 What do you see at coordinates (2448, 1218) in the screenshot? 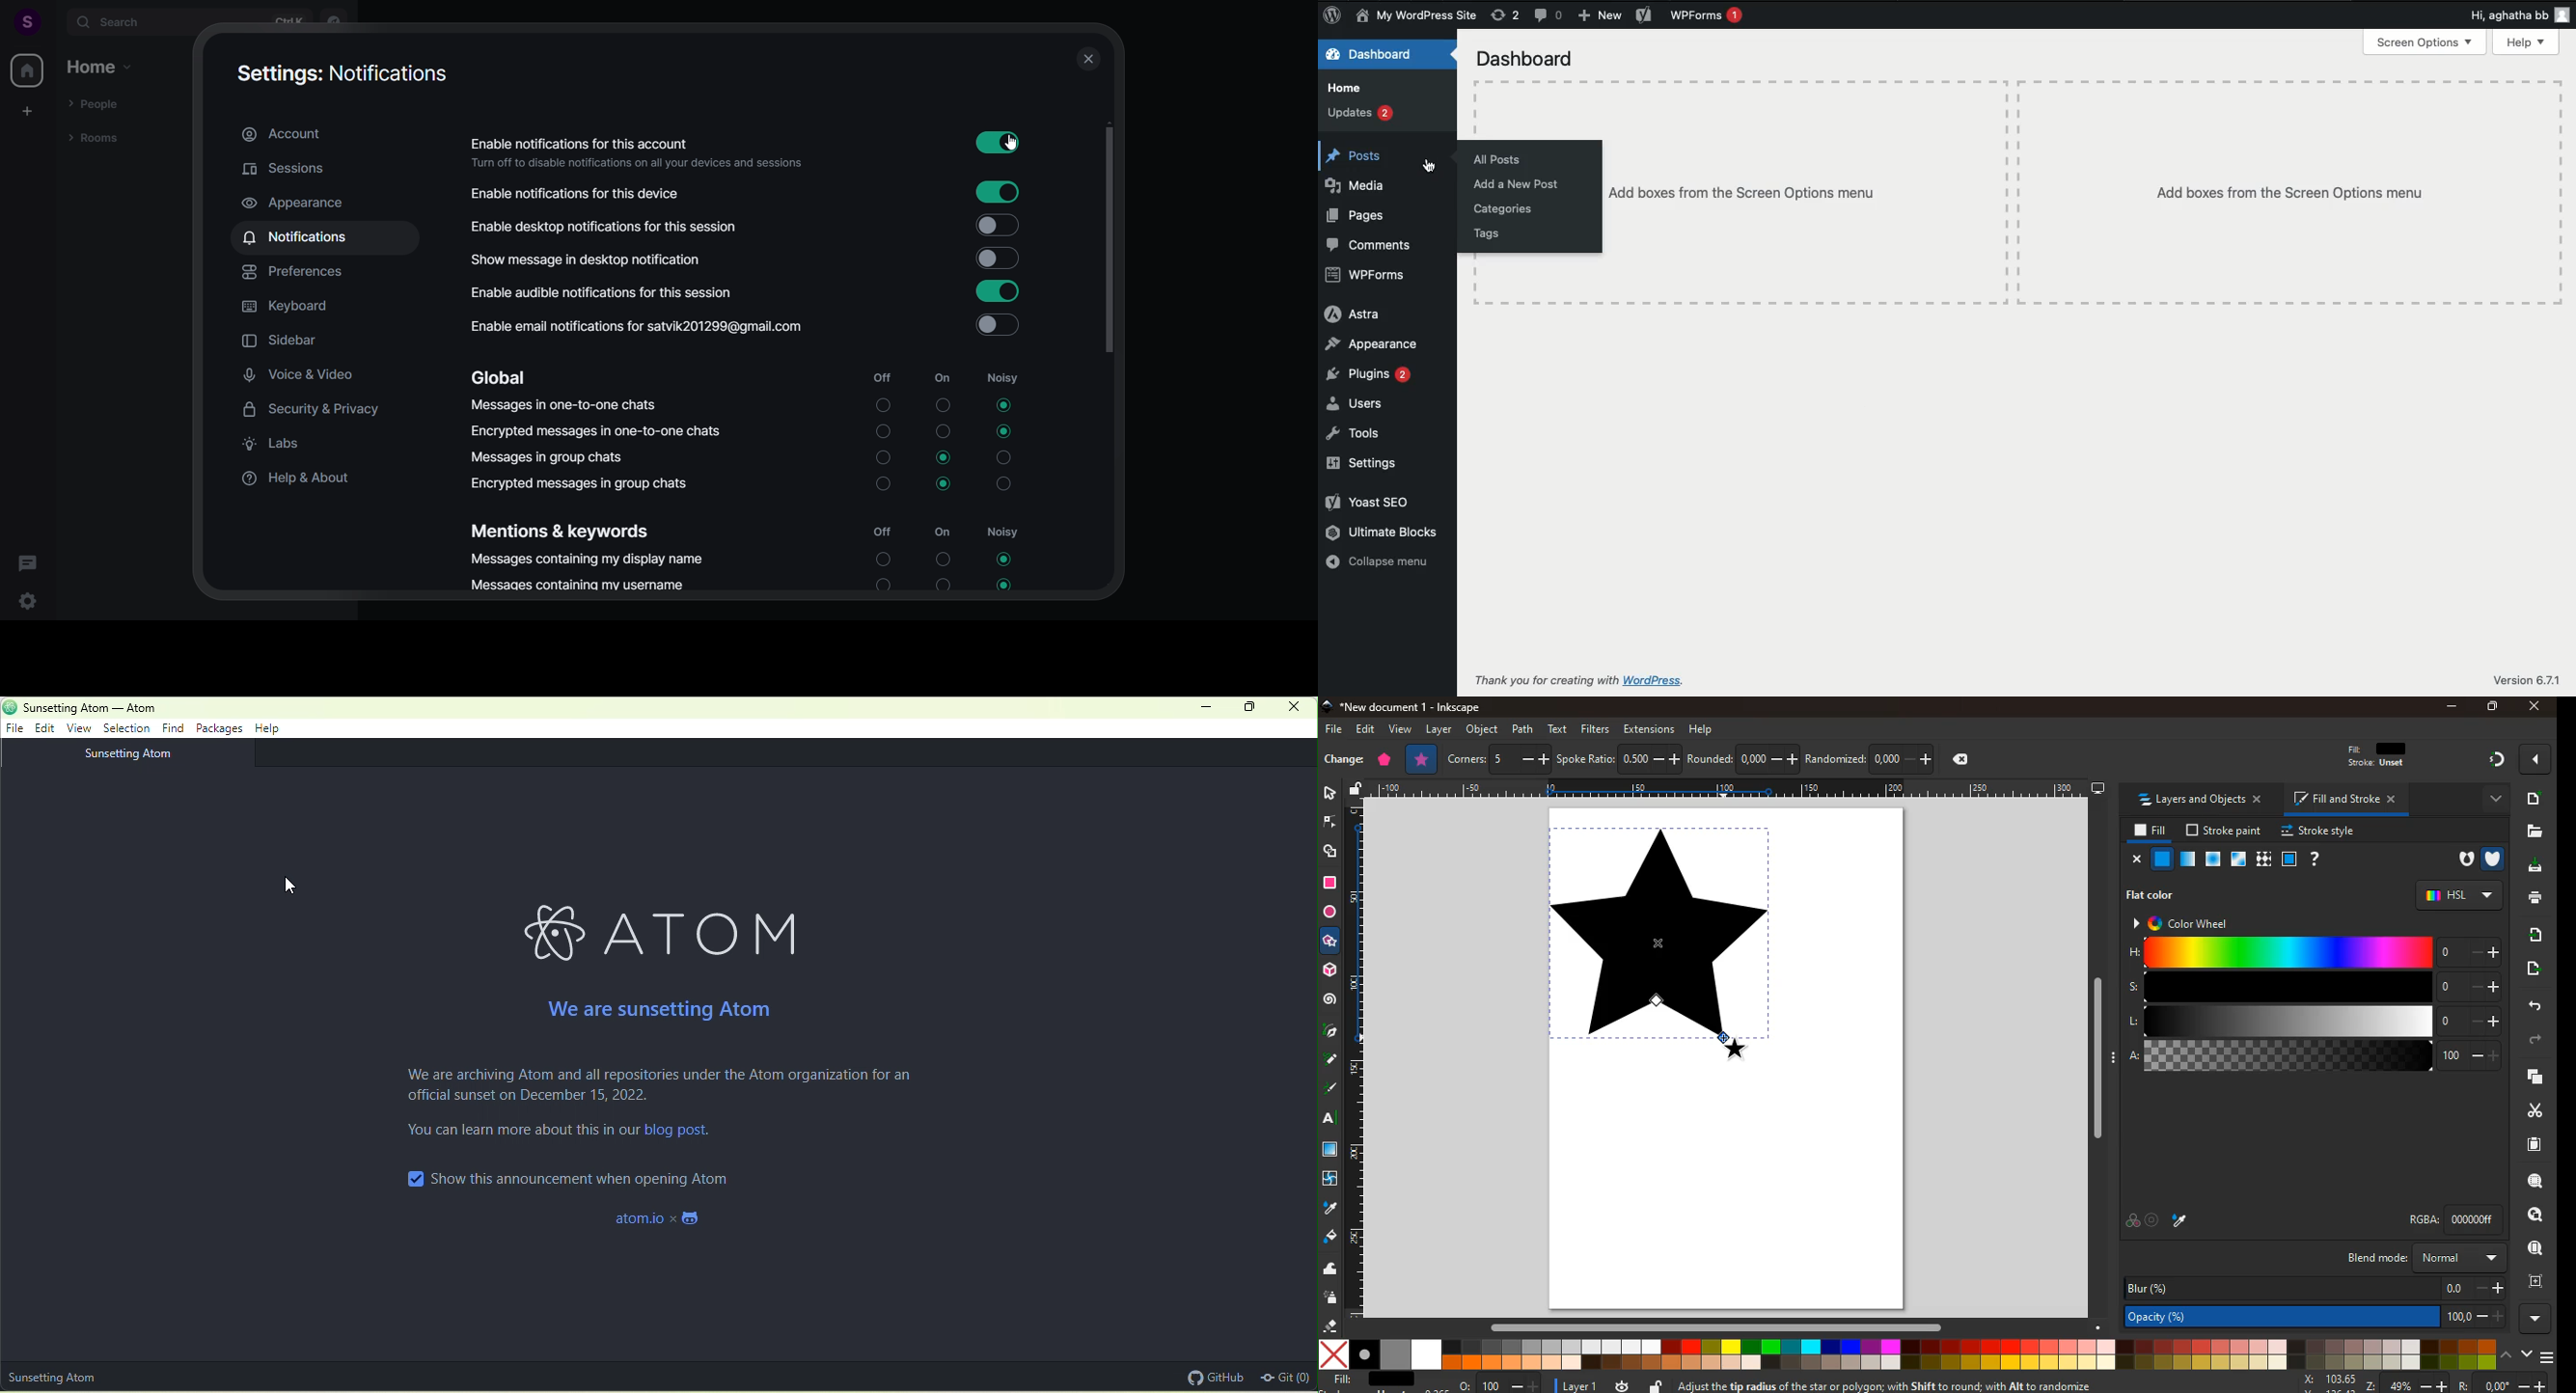
I see `Rgba` at bounding box center [2448, 1218].